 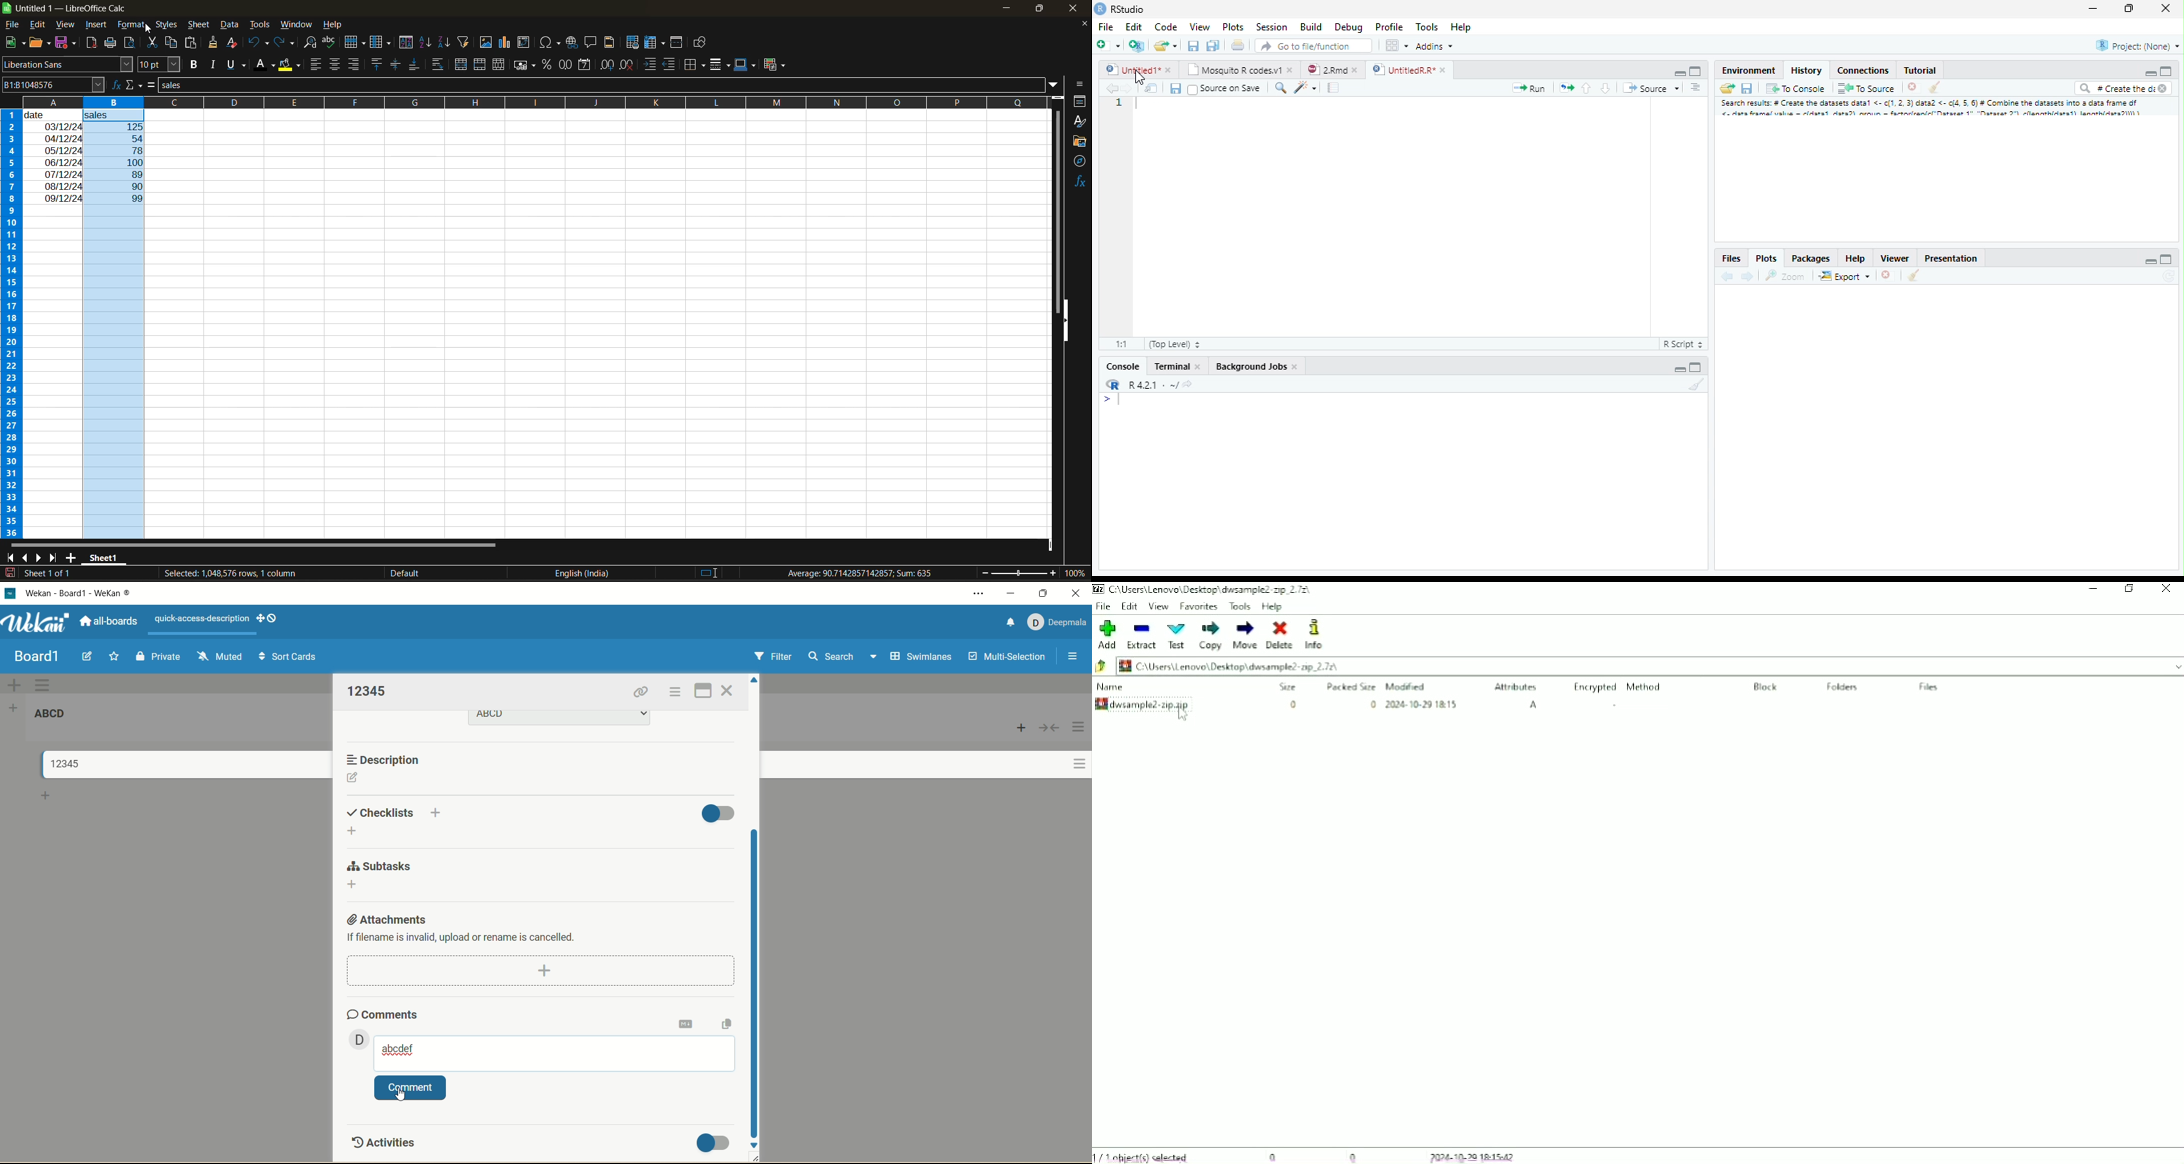 I want to click on scroll to last sheet, so click(x=57, y=558).